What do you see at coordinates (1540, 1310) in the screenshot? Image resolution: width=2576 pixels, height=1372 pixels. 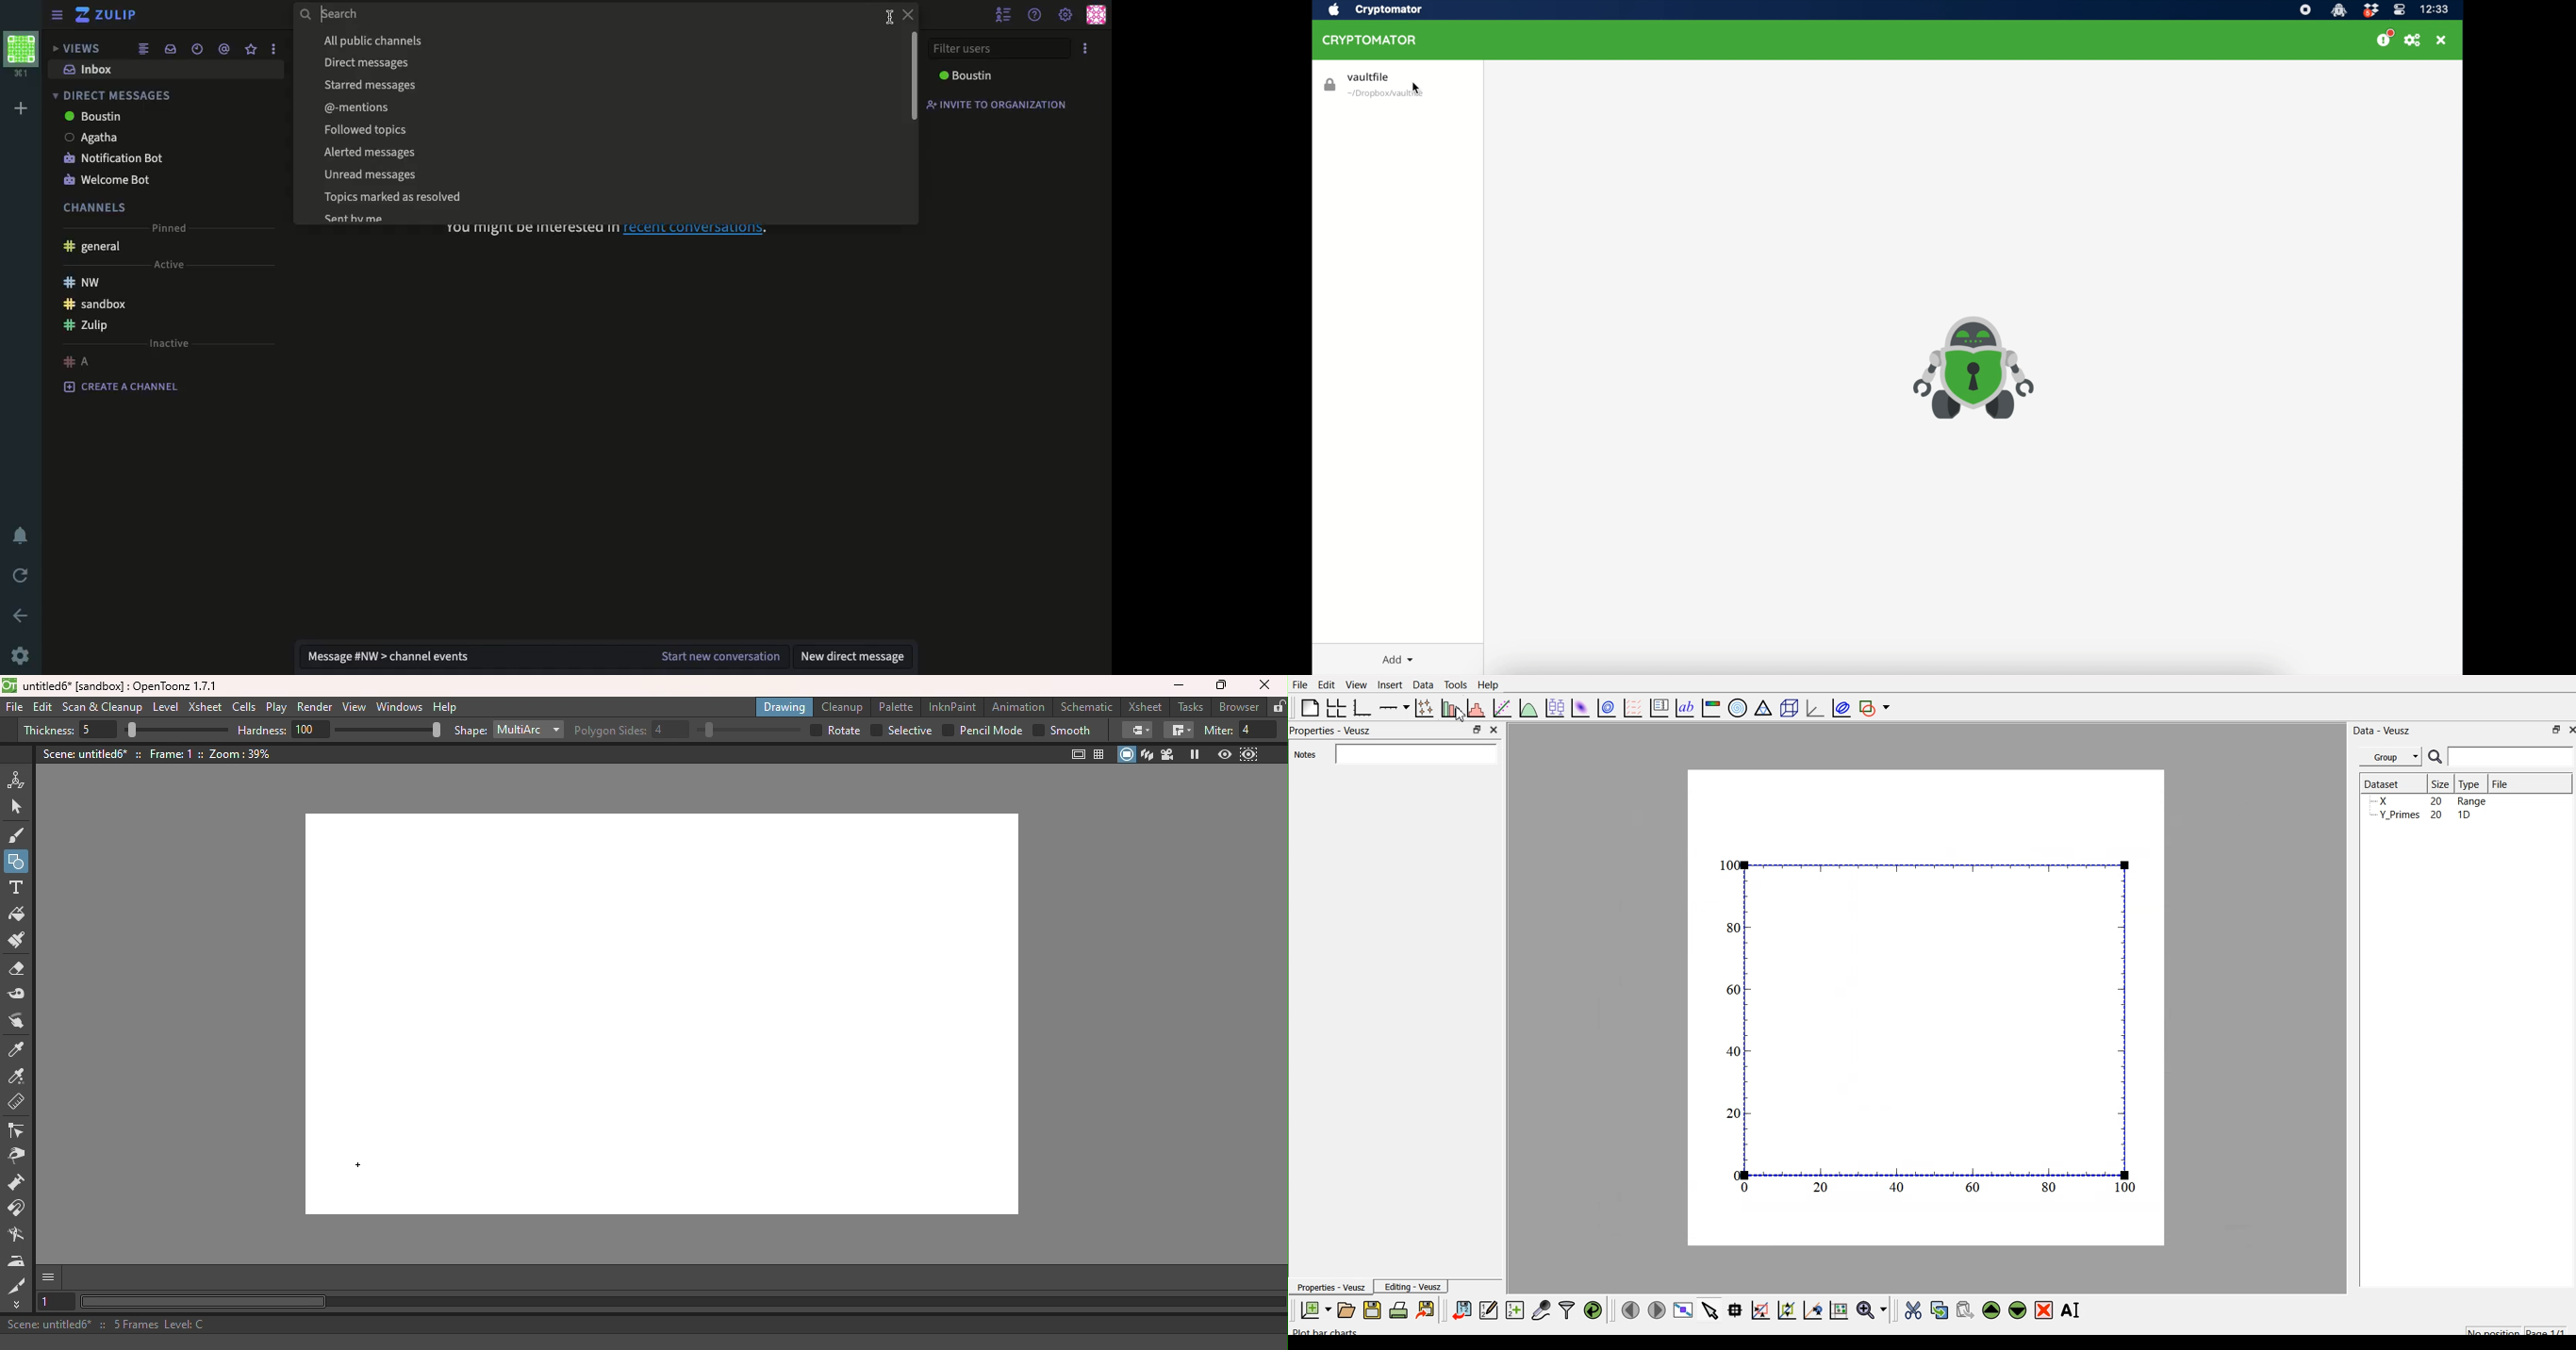 I see `capture a dataset` at bounding box center [1540, 1310].